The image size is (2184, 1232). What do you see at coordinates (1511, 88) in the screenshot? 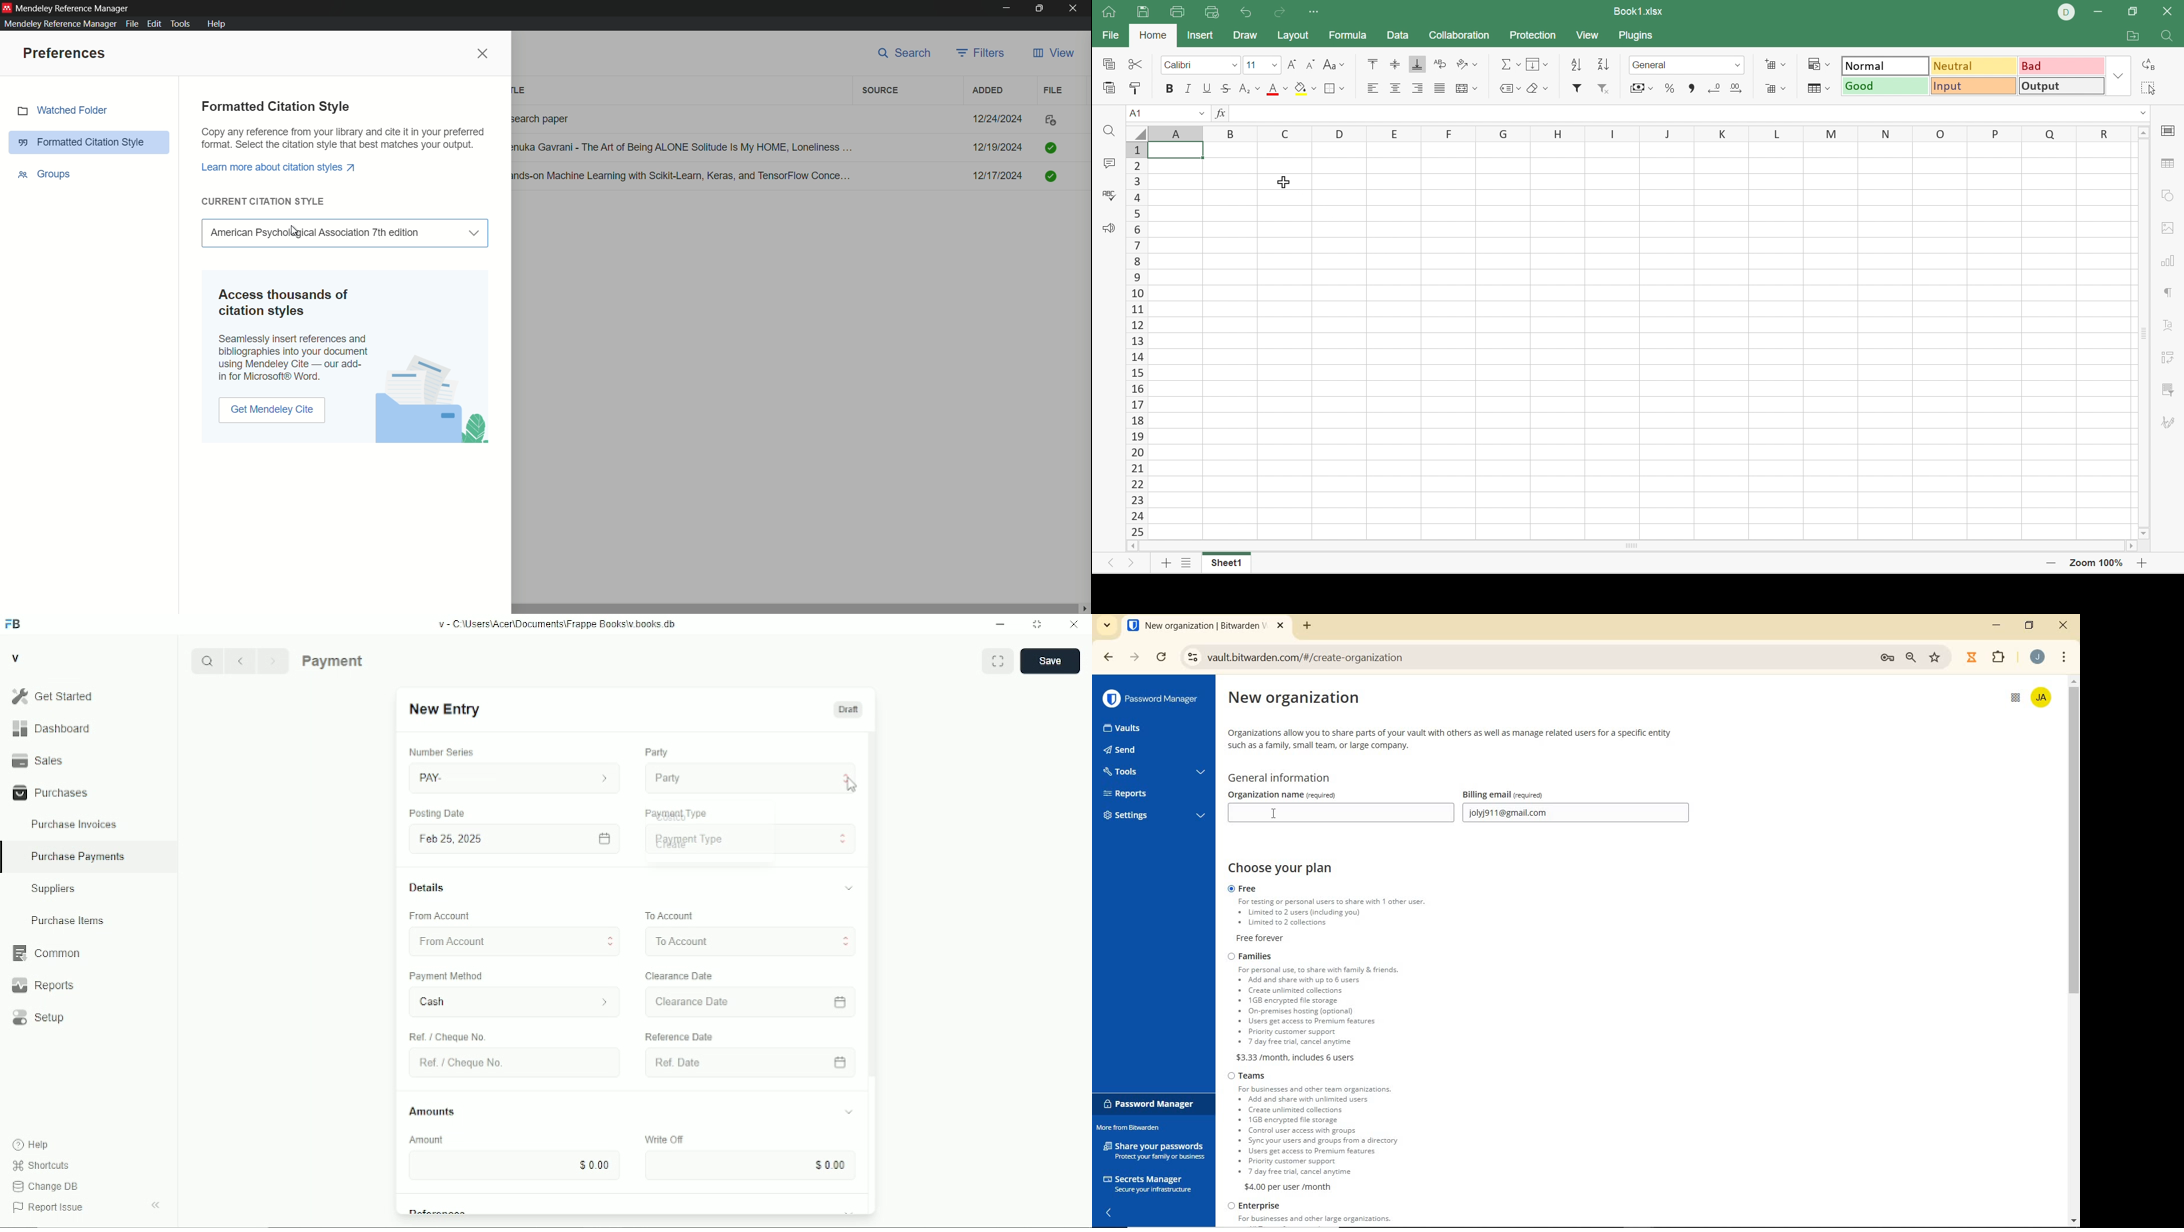
I see `Named ranges` at bounding box center [1511, 88].